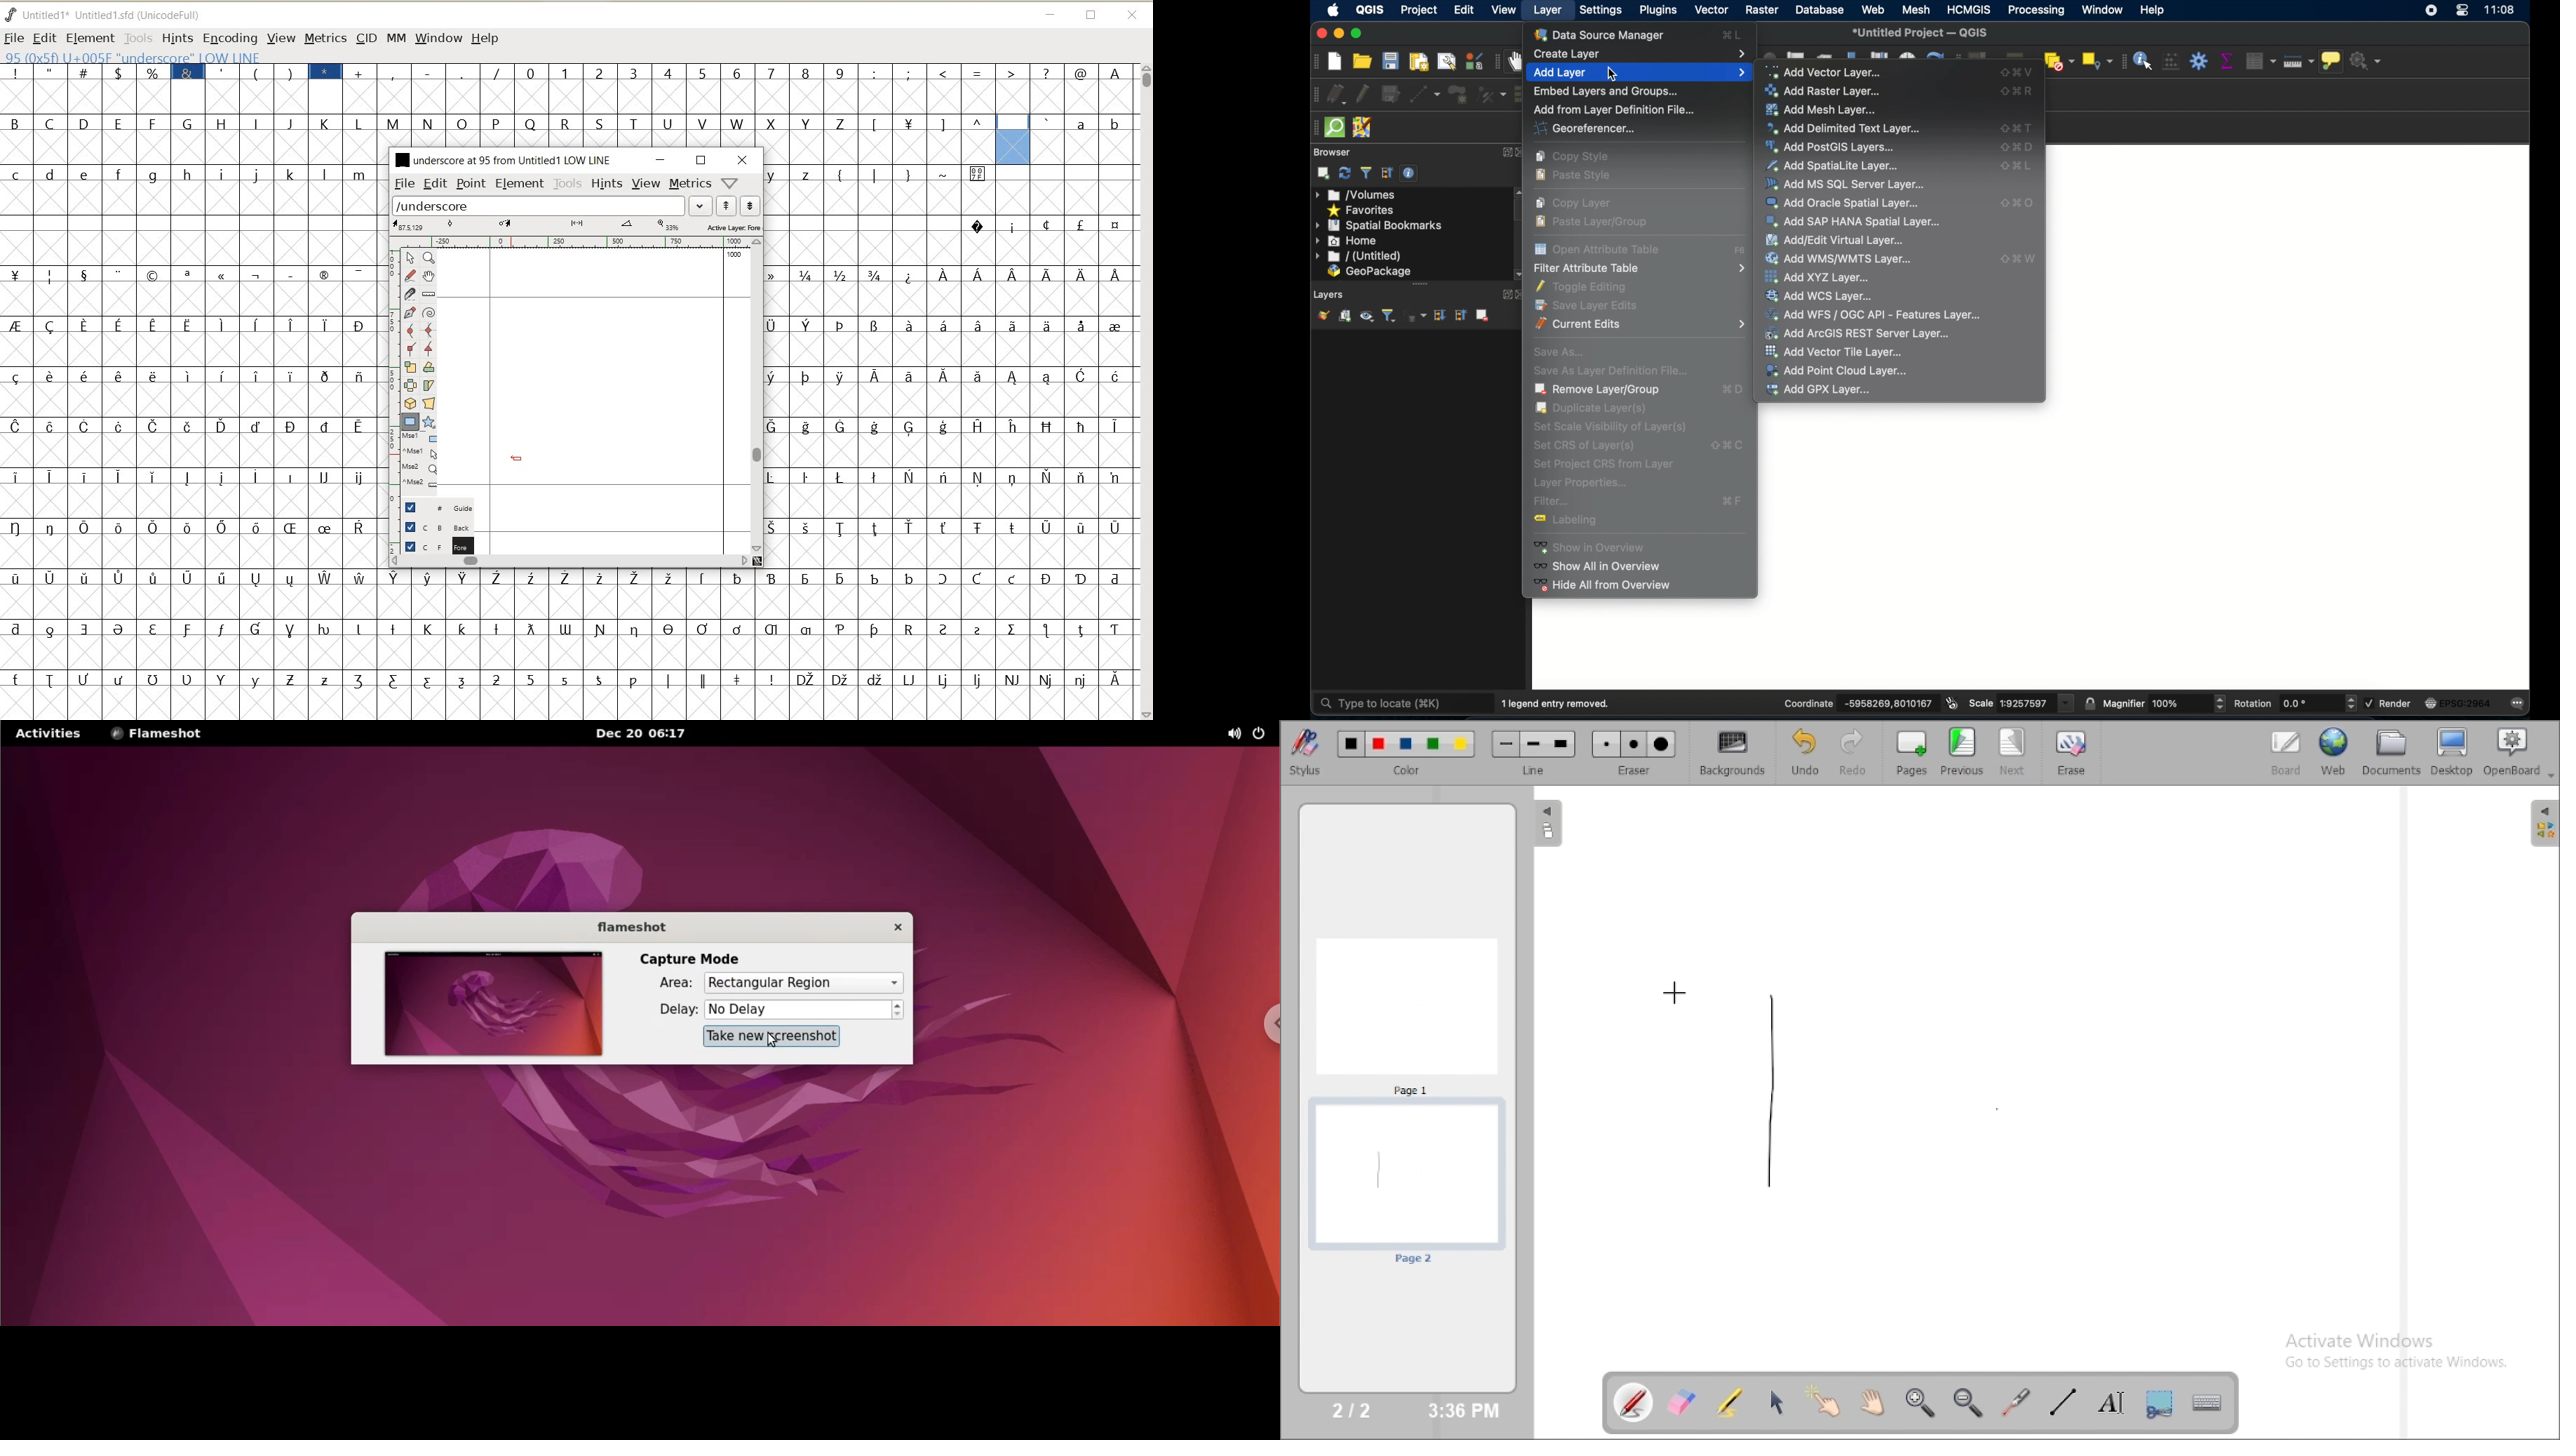 The width and height of the screenshot is (2576, 1456). What do you see at coordinates (1726, 443) in the screenshot?
I see `set csr of layers` at bounding box center [1726, 443].